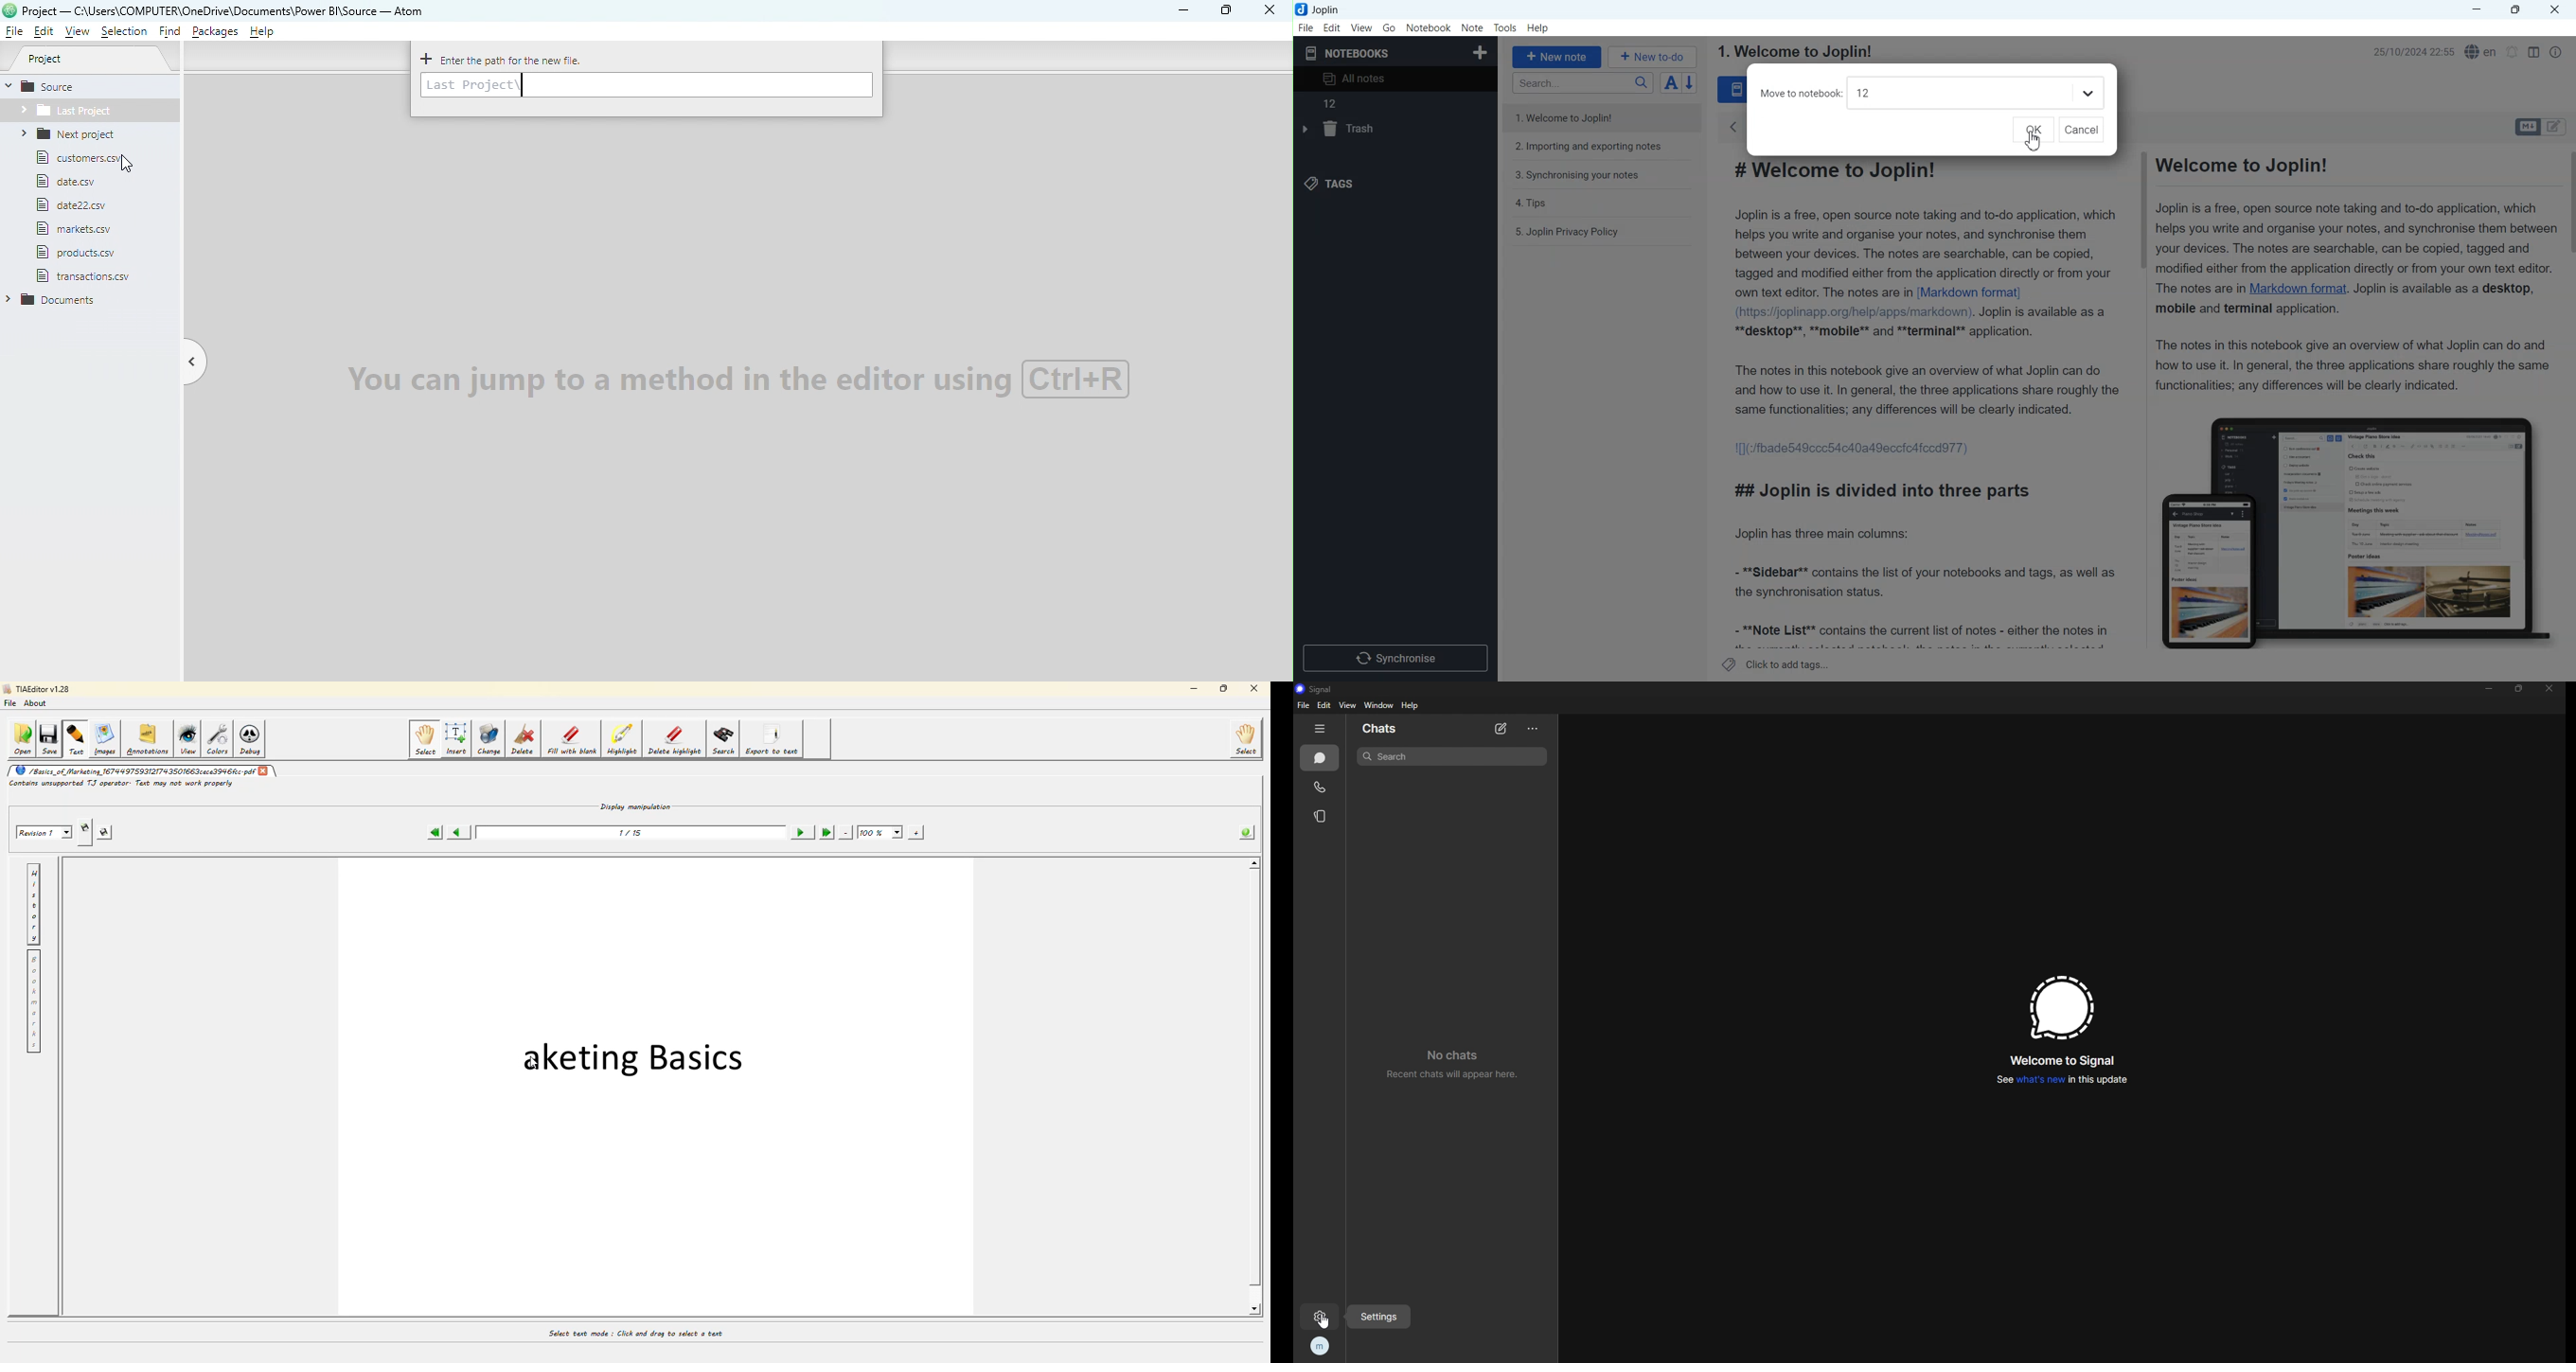  Describe the element at coordinates (2518, 10) in the screenshot. I see `Maximize` at that location.